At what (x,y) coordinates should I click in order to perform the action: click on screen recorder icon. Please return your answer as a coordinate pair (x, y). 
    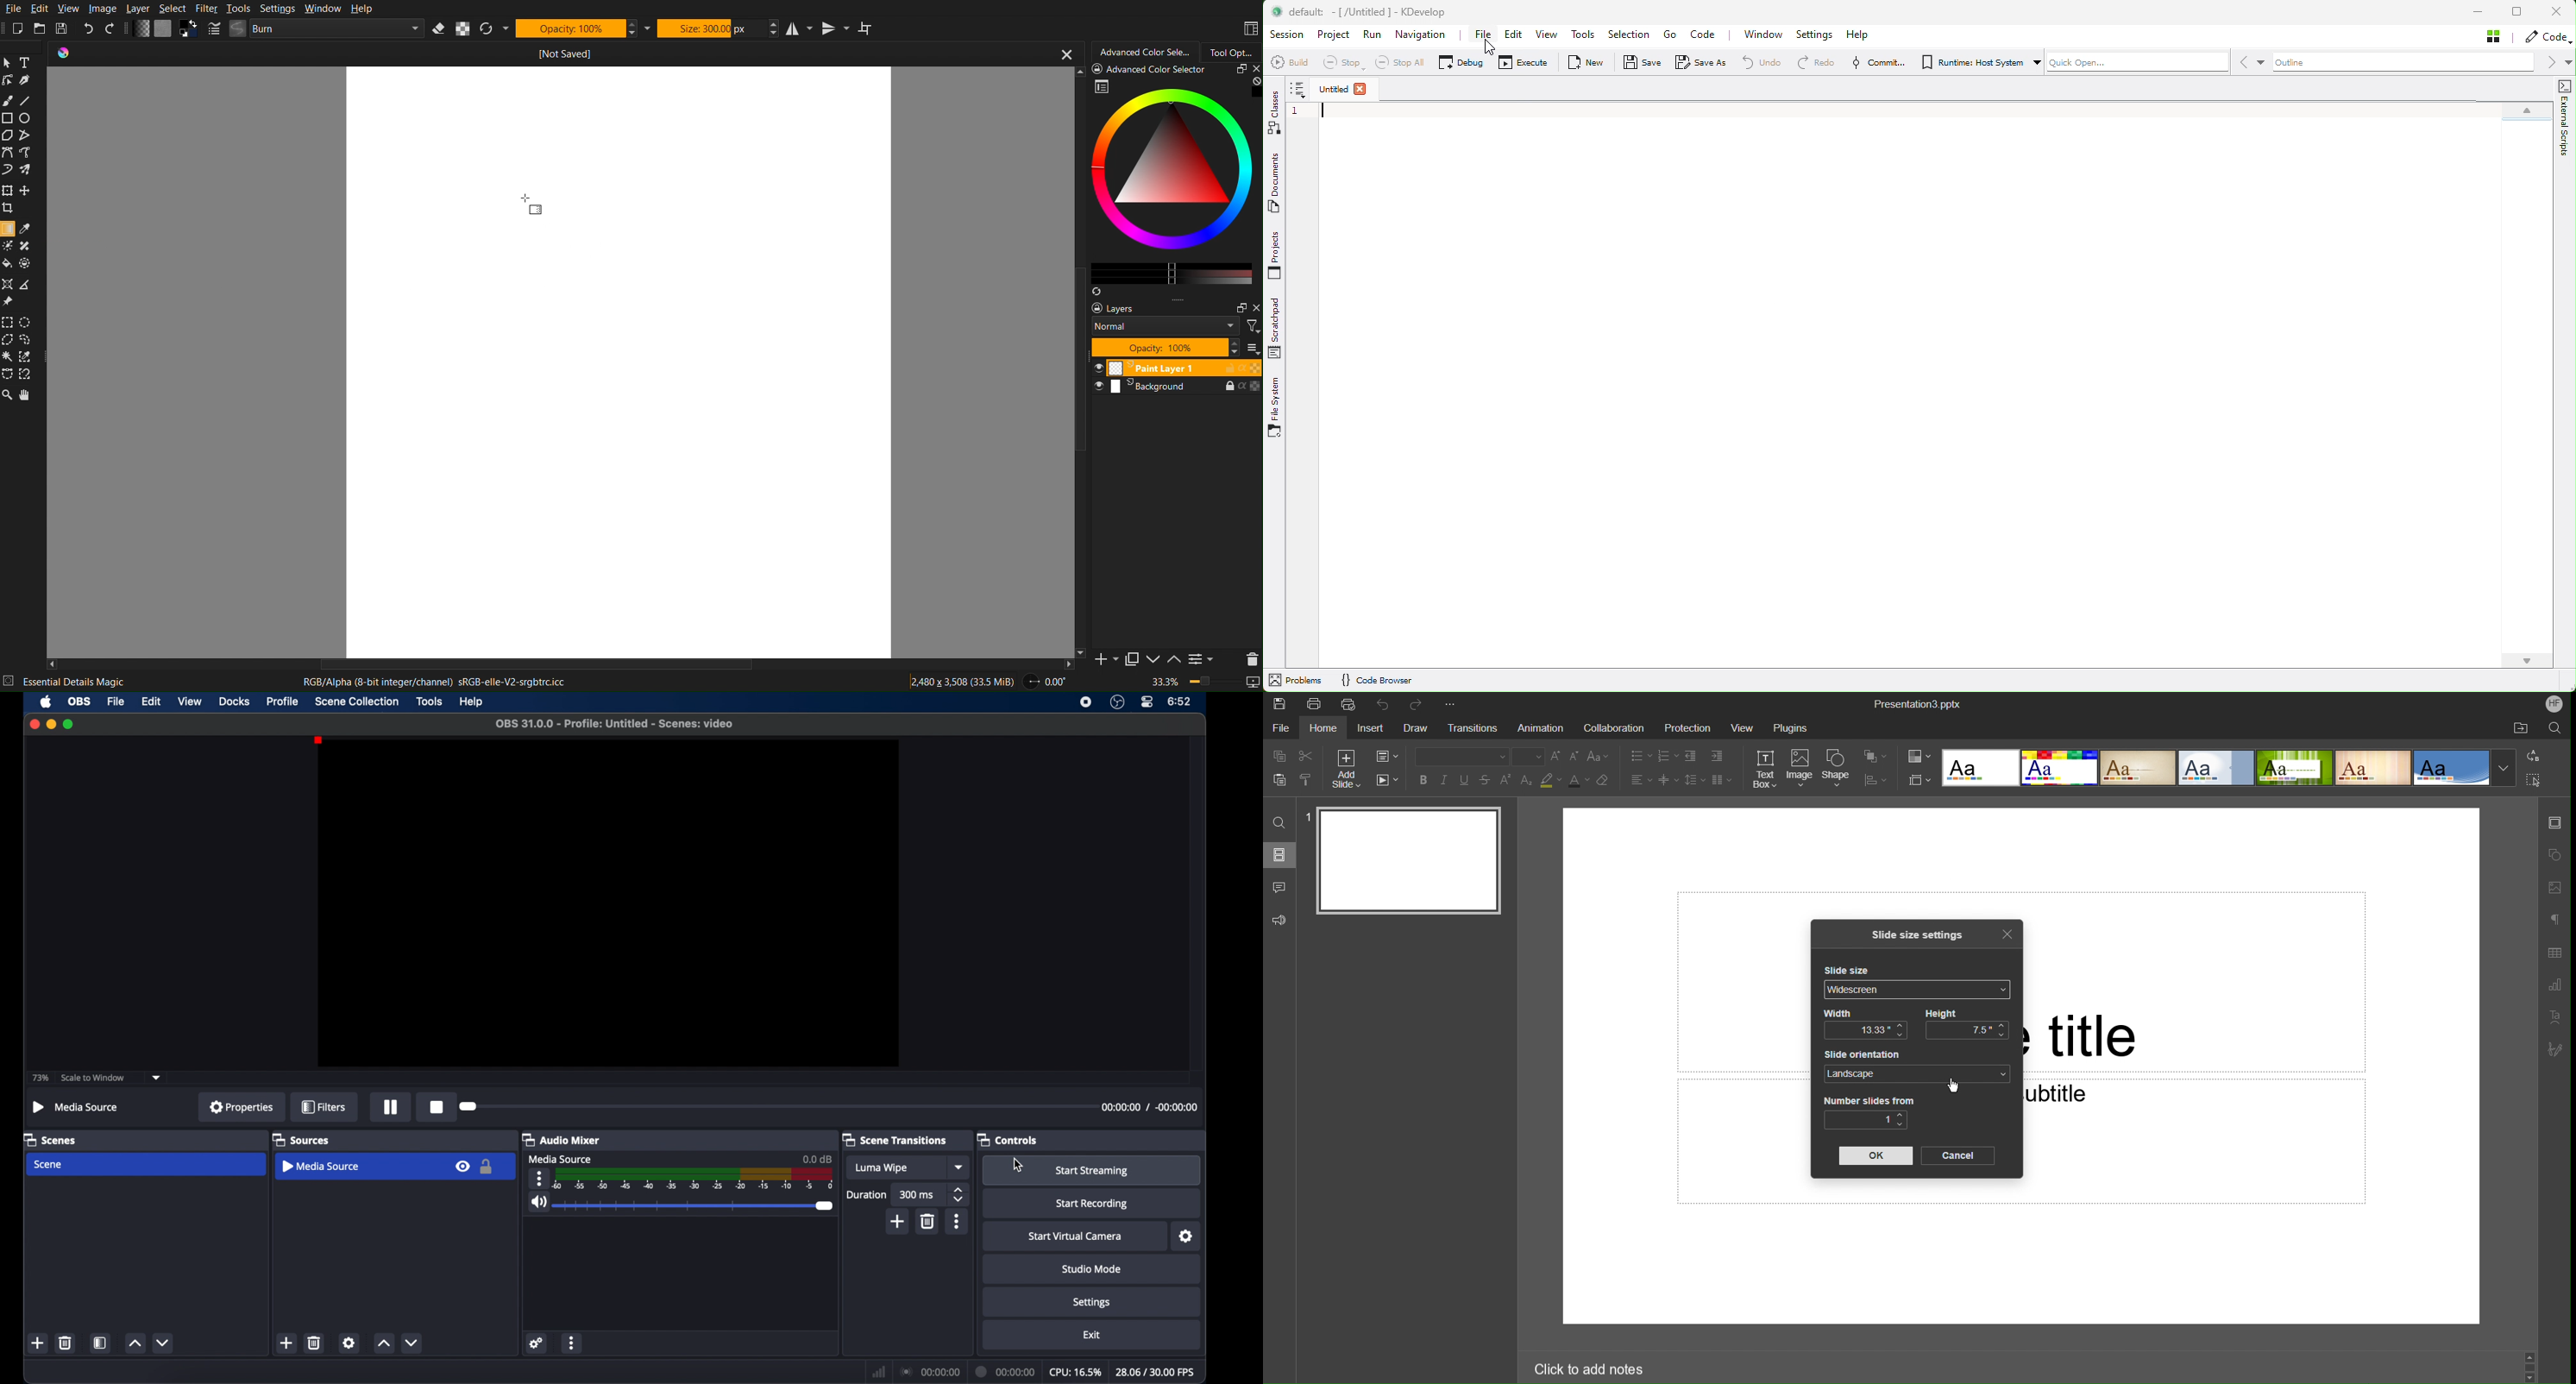
    Looking at the image, I should click on (1087, 702).